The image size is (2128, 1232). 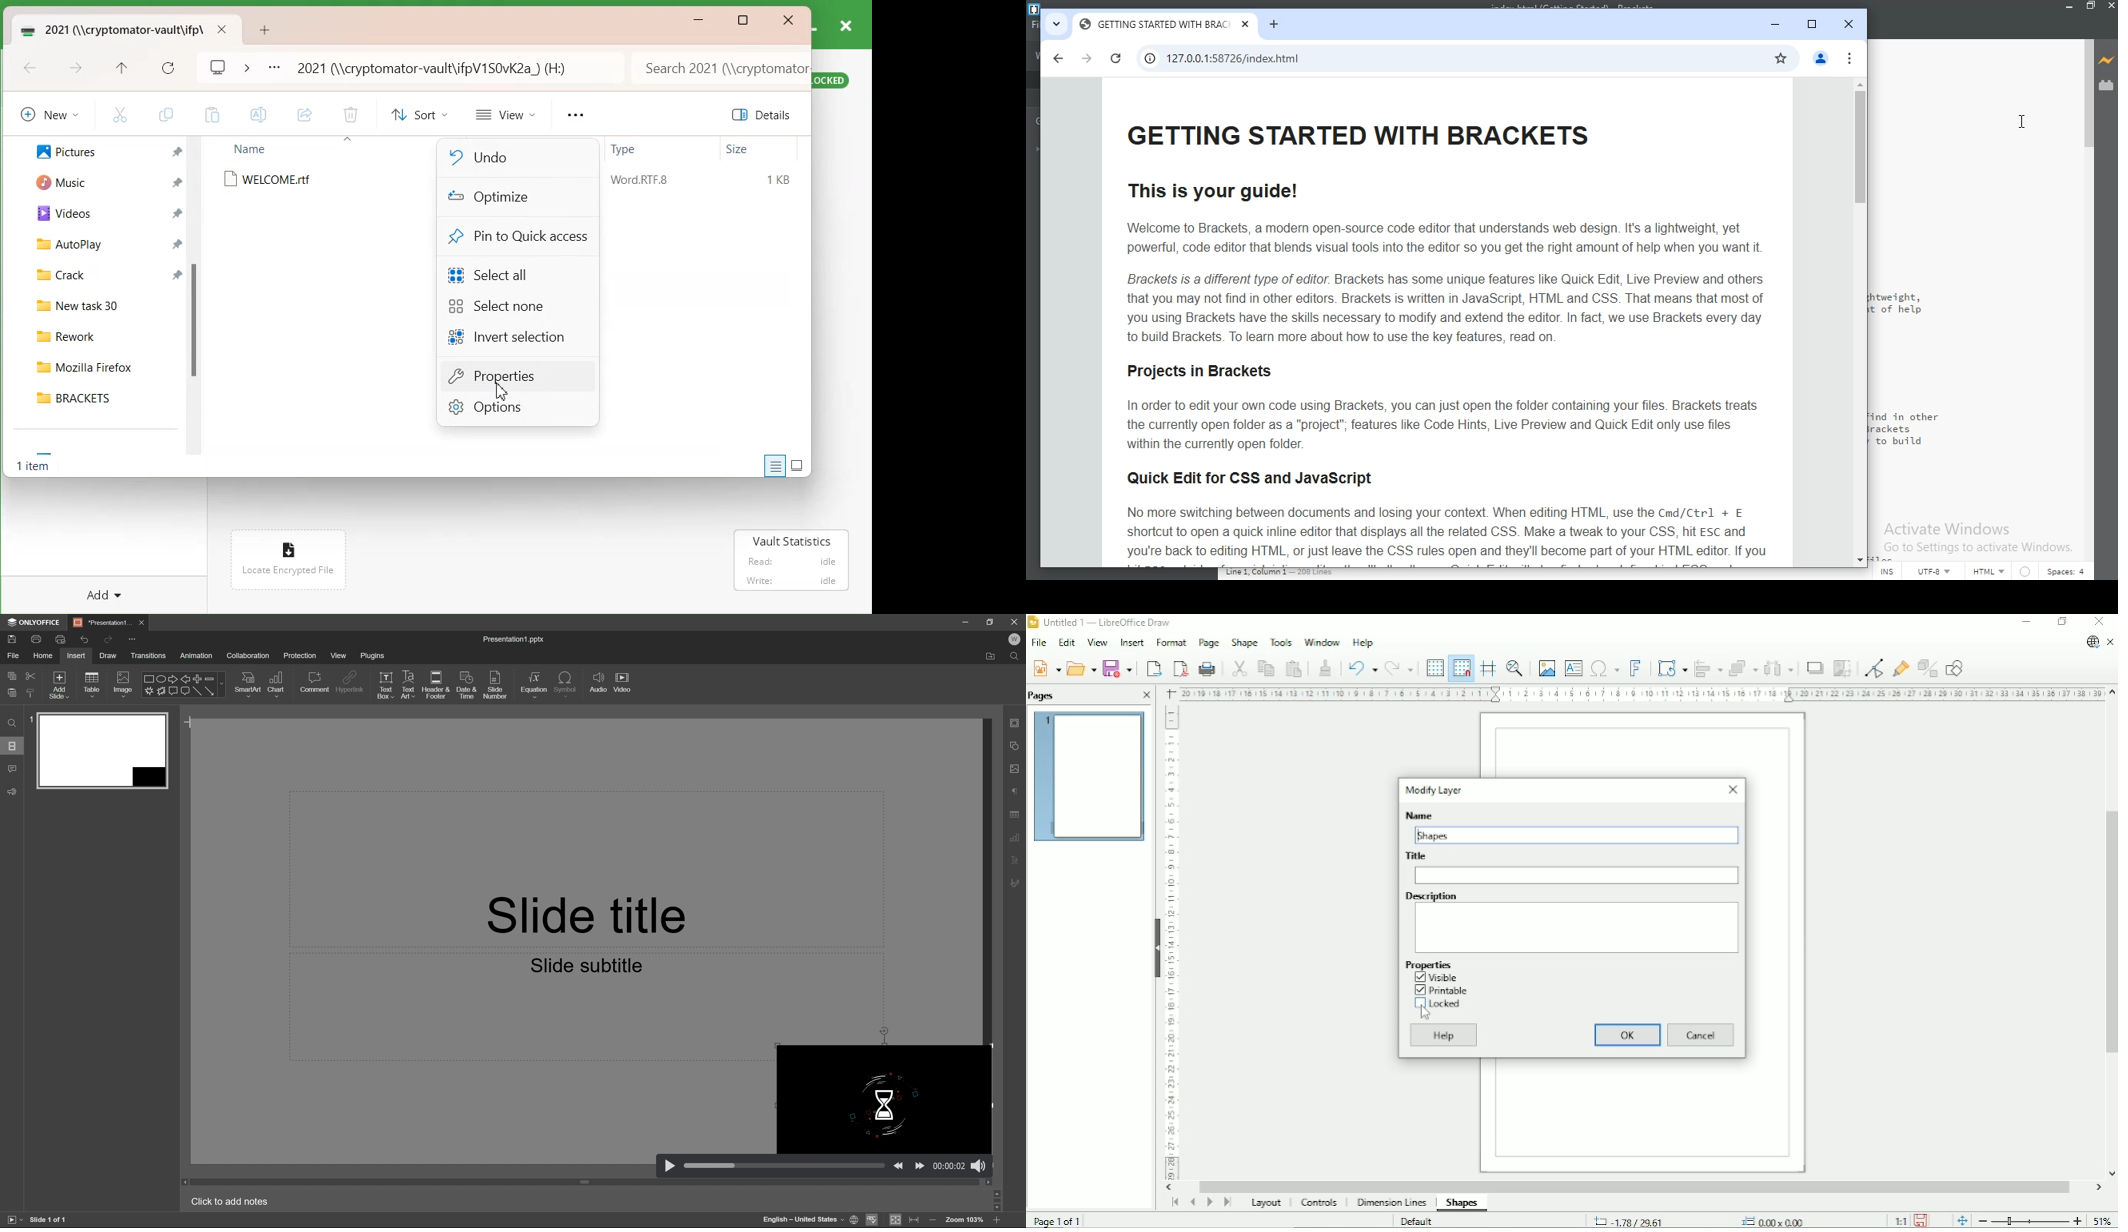 I want to click on Cancel, so click(x=1701, y=1034).